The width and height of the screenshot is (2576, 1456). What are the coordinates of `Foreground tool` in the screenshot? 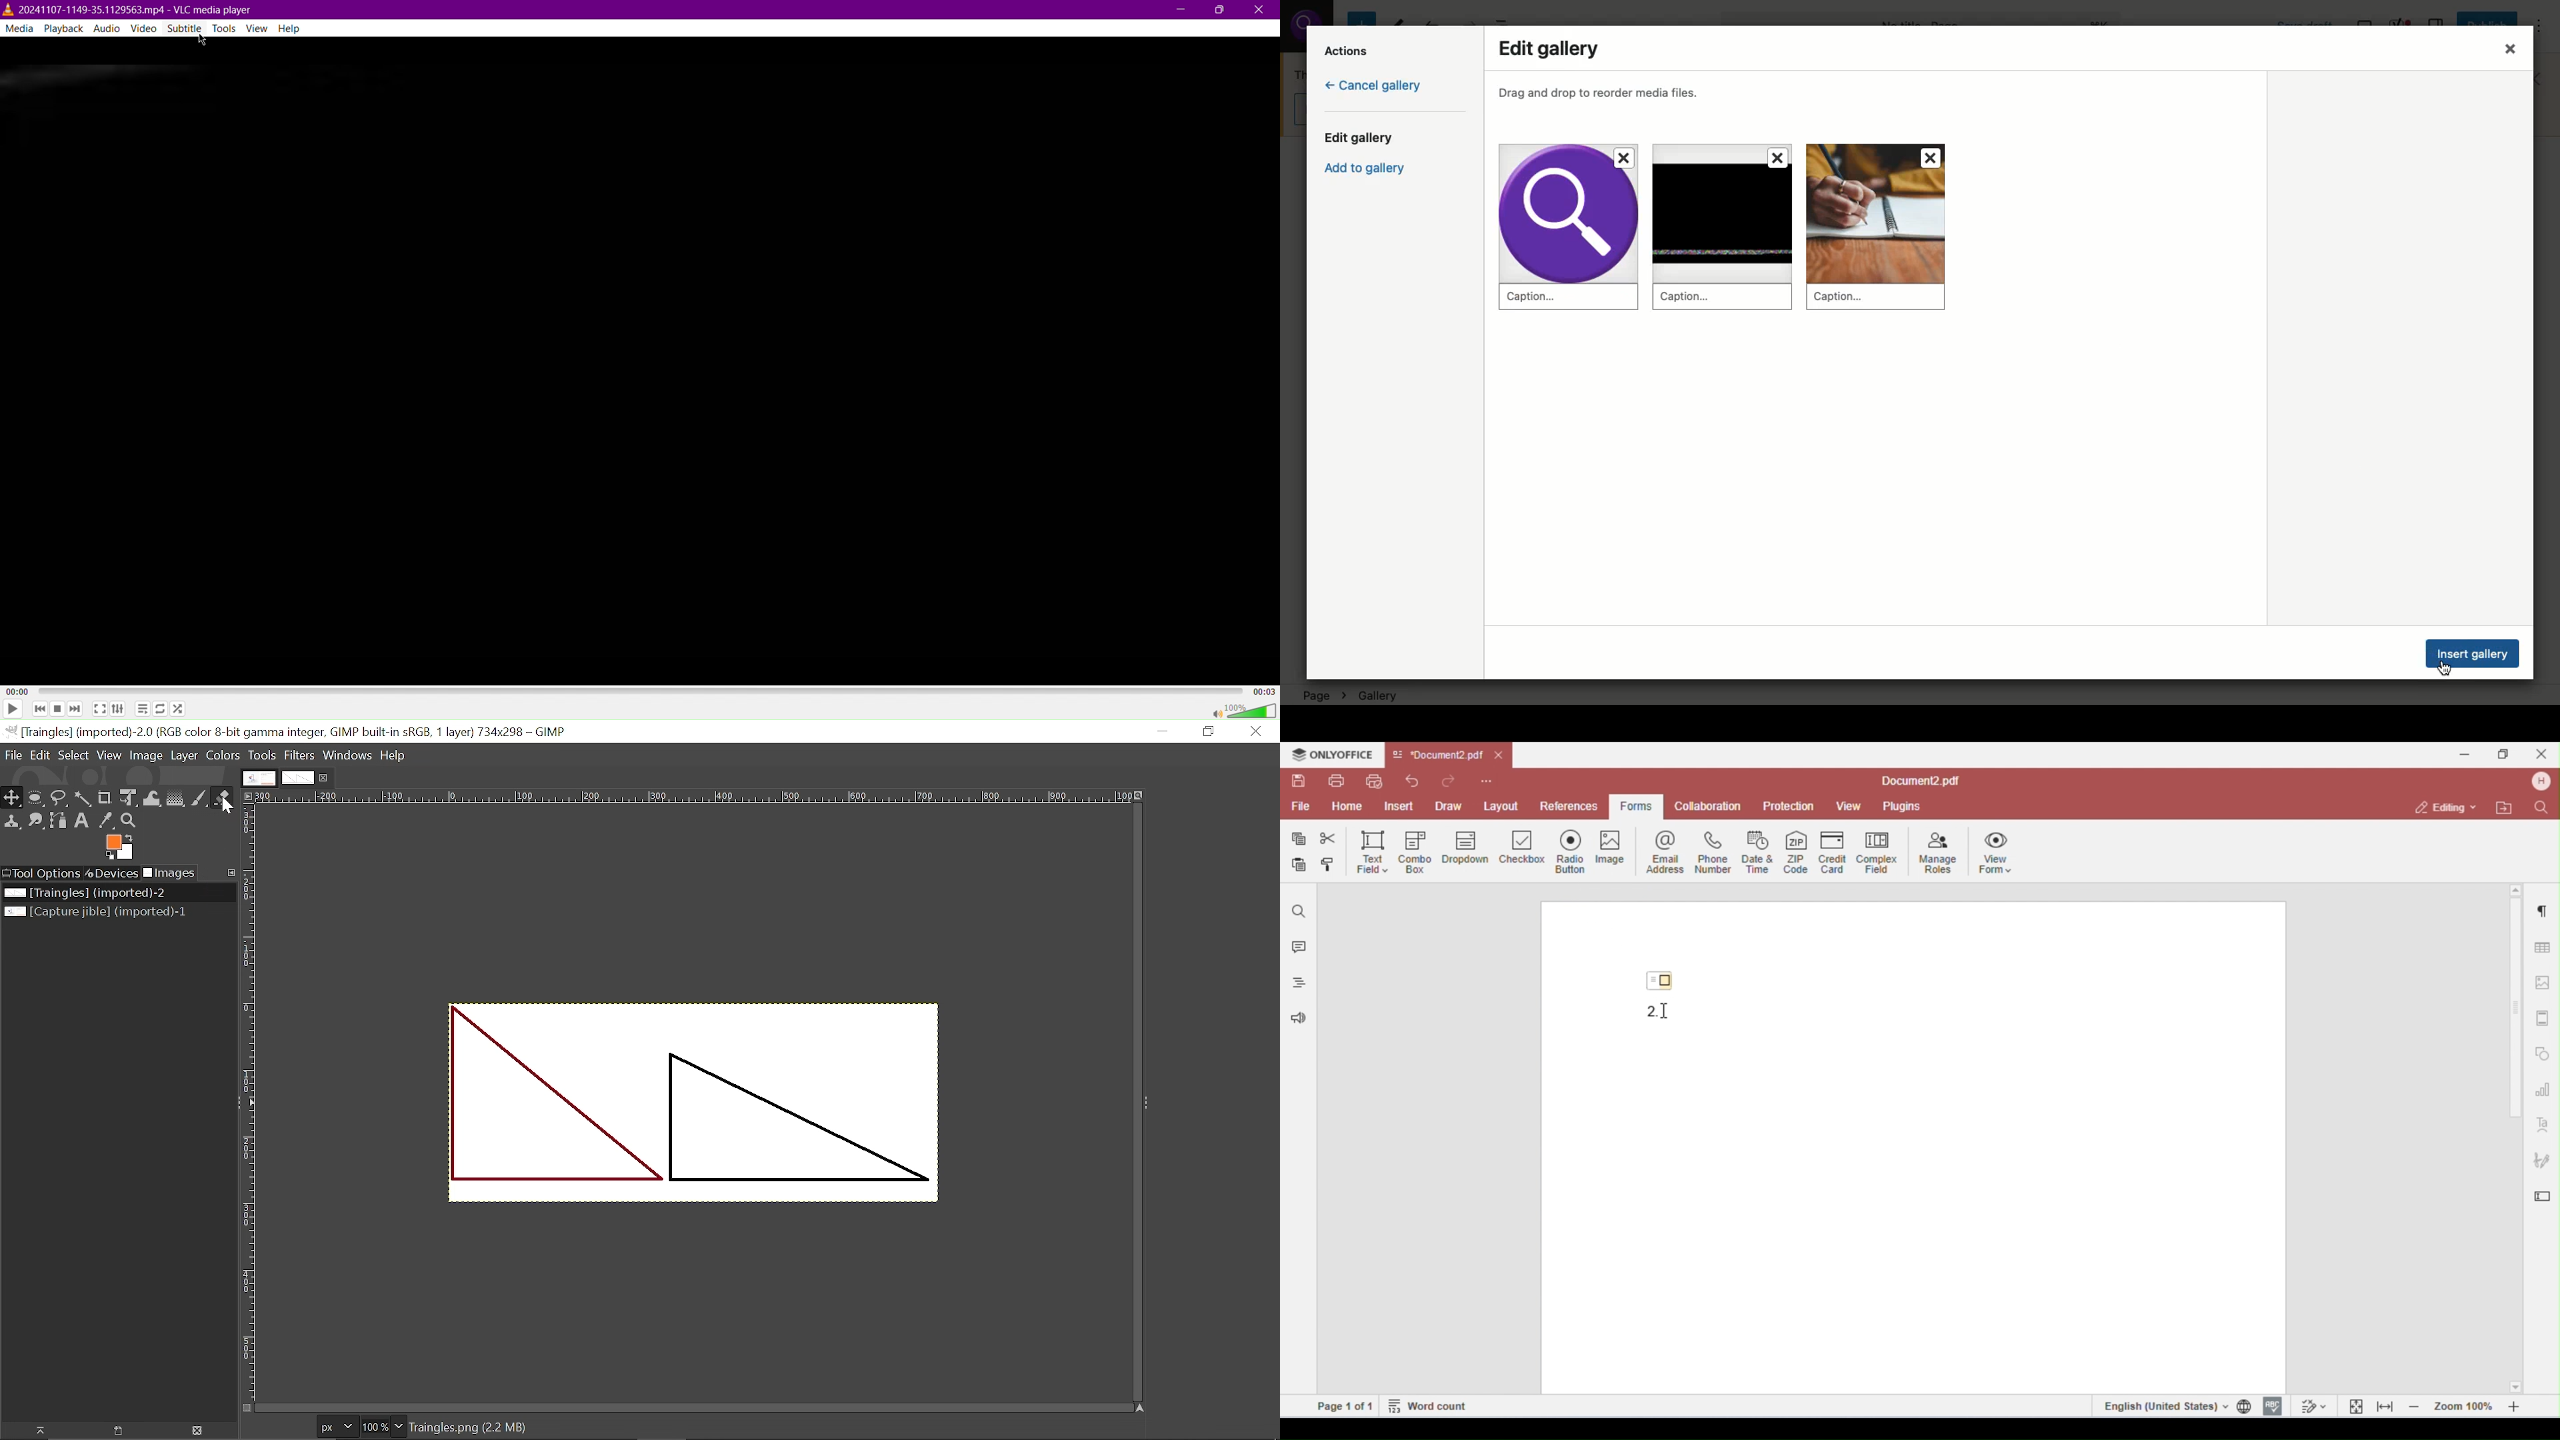 It's located at (121, 847).